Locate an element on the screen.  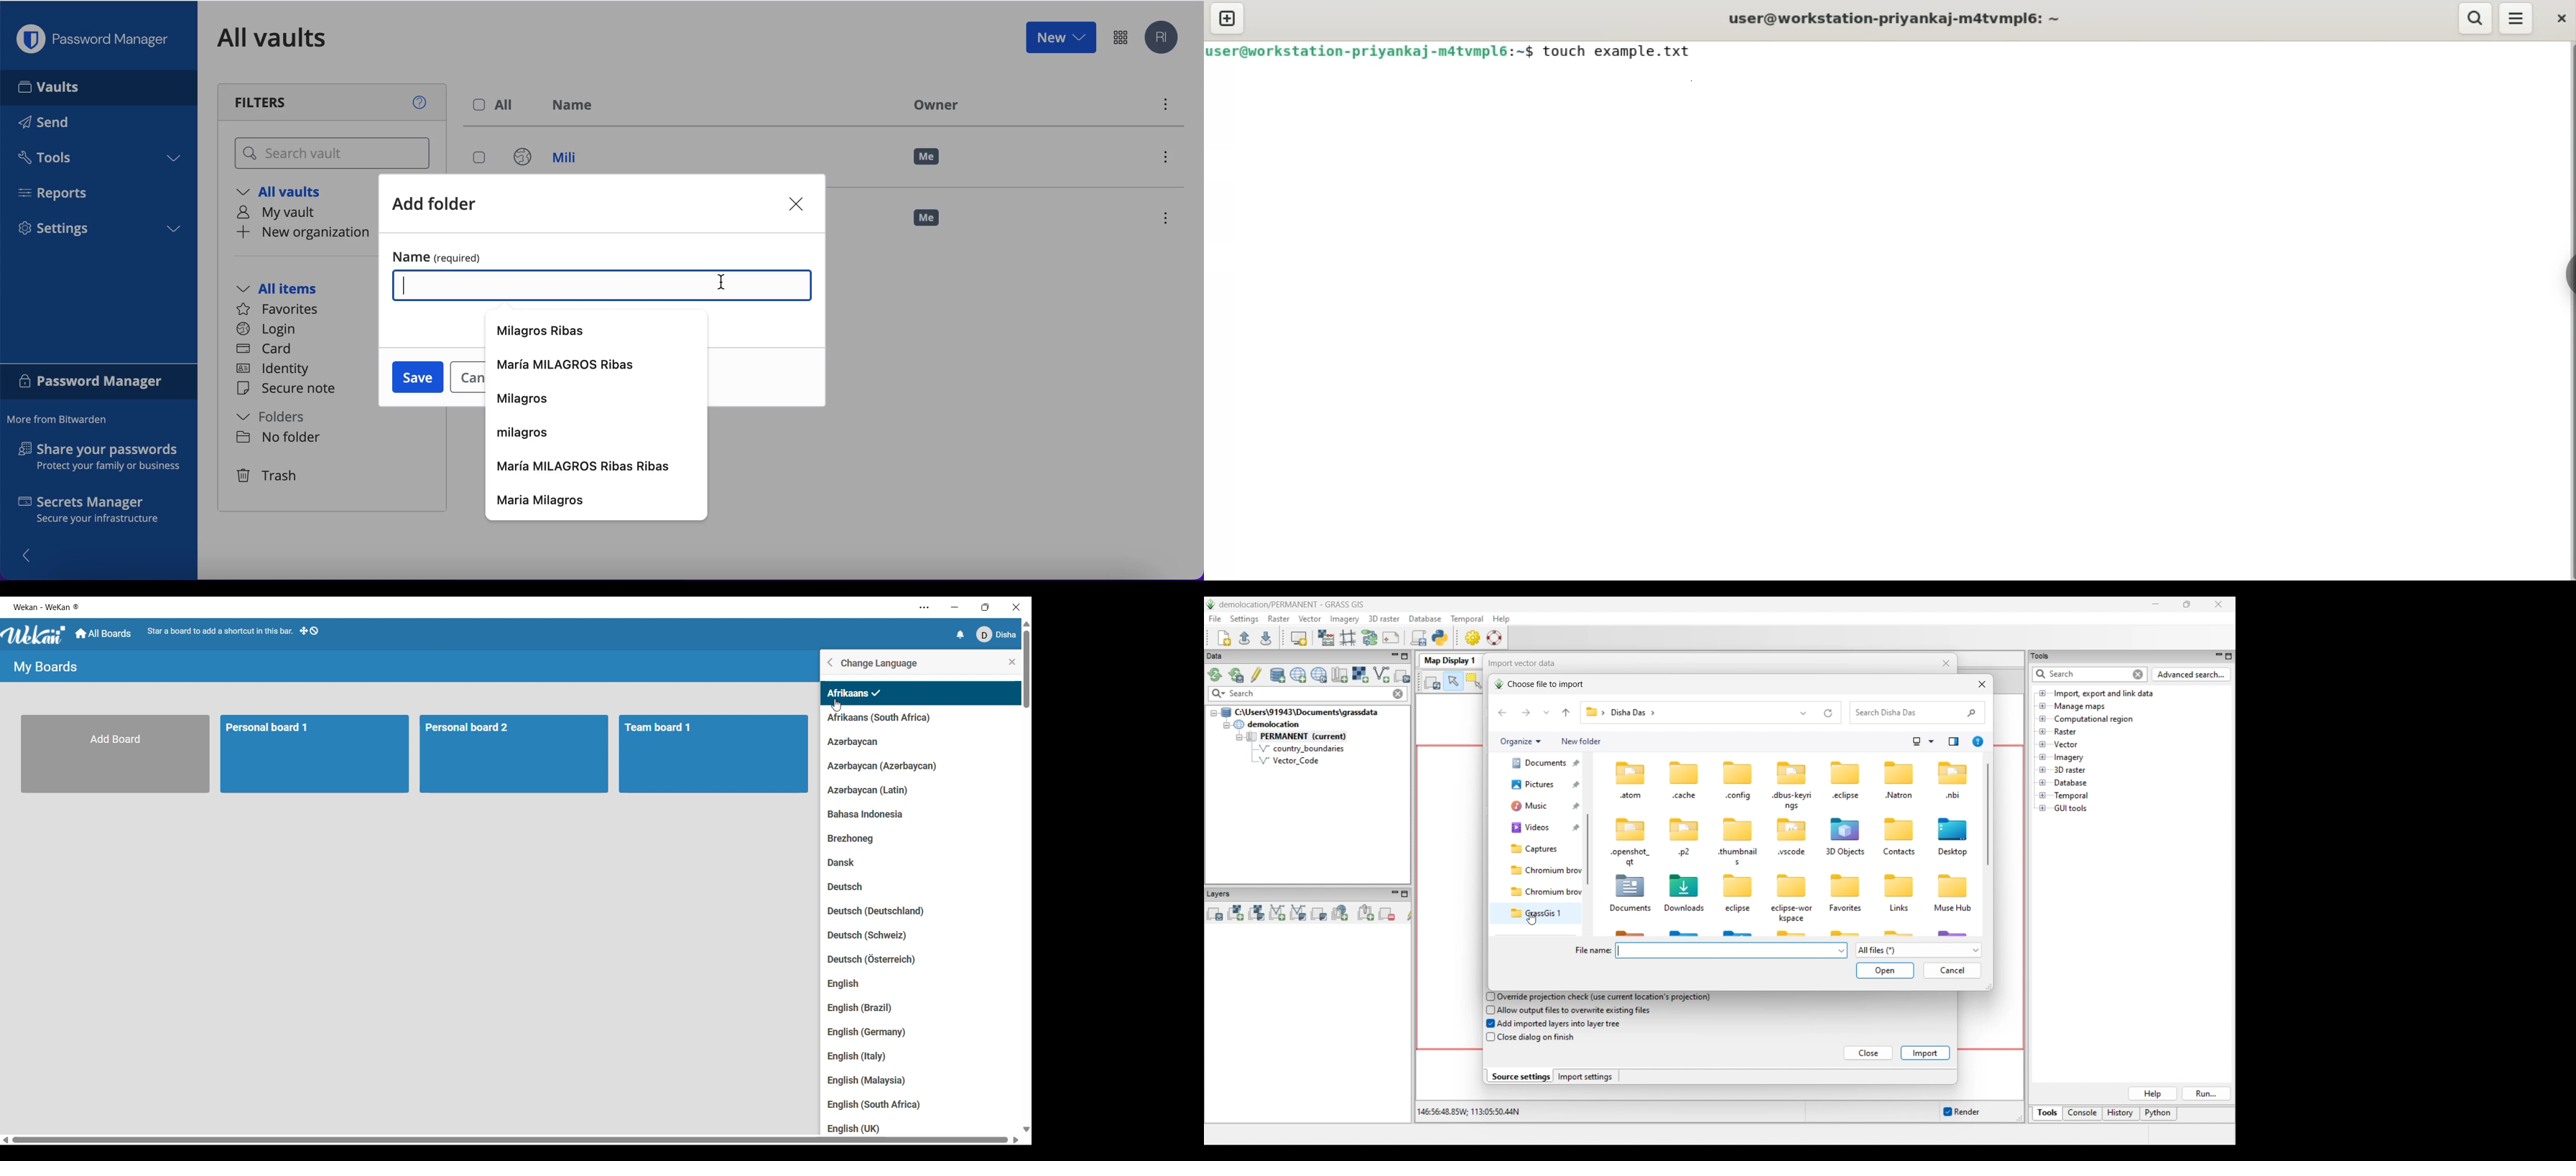
secure note is located at coordinates (291, 389).